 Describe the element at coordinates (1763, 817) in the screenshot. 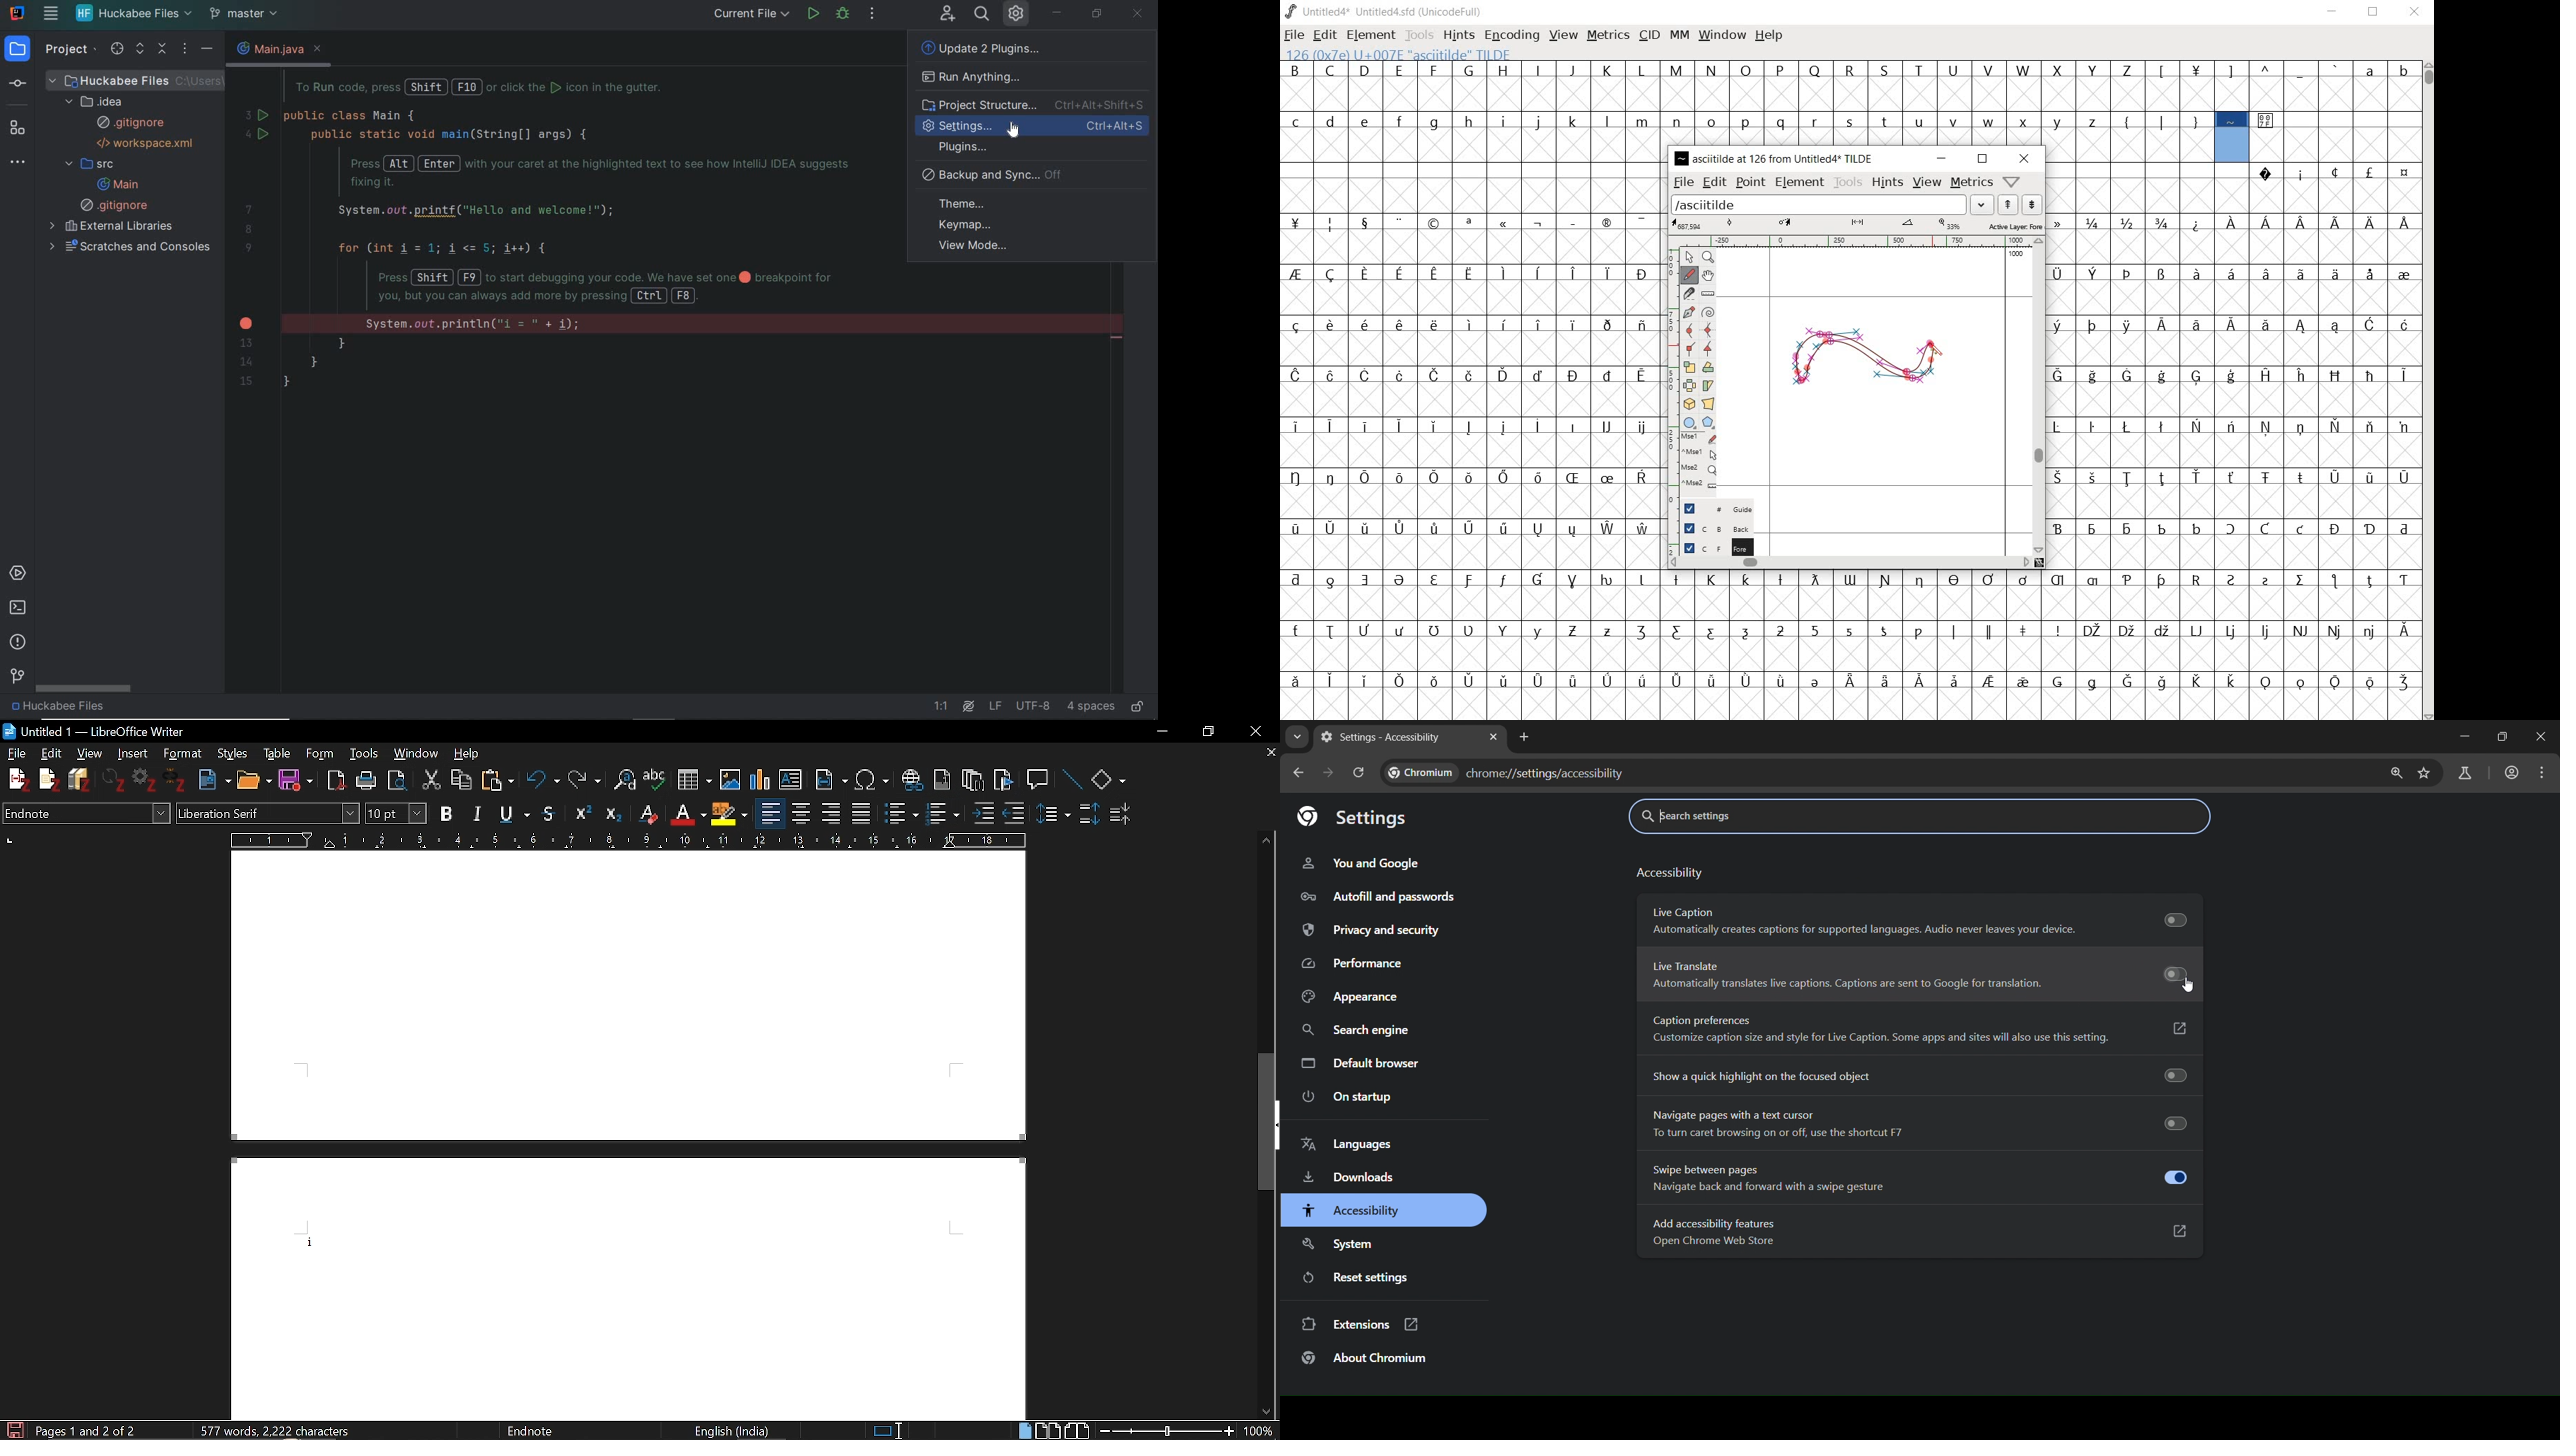

I see `search settings` at that location.